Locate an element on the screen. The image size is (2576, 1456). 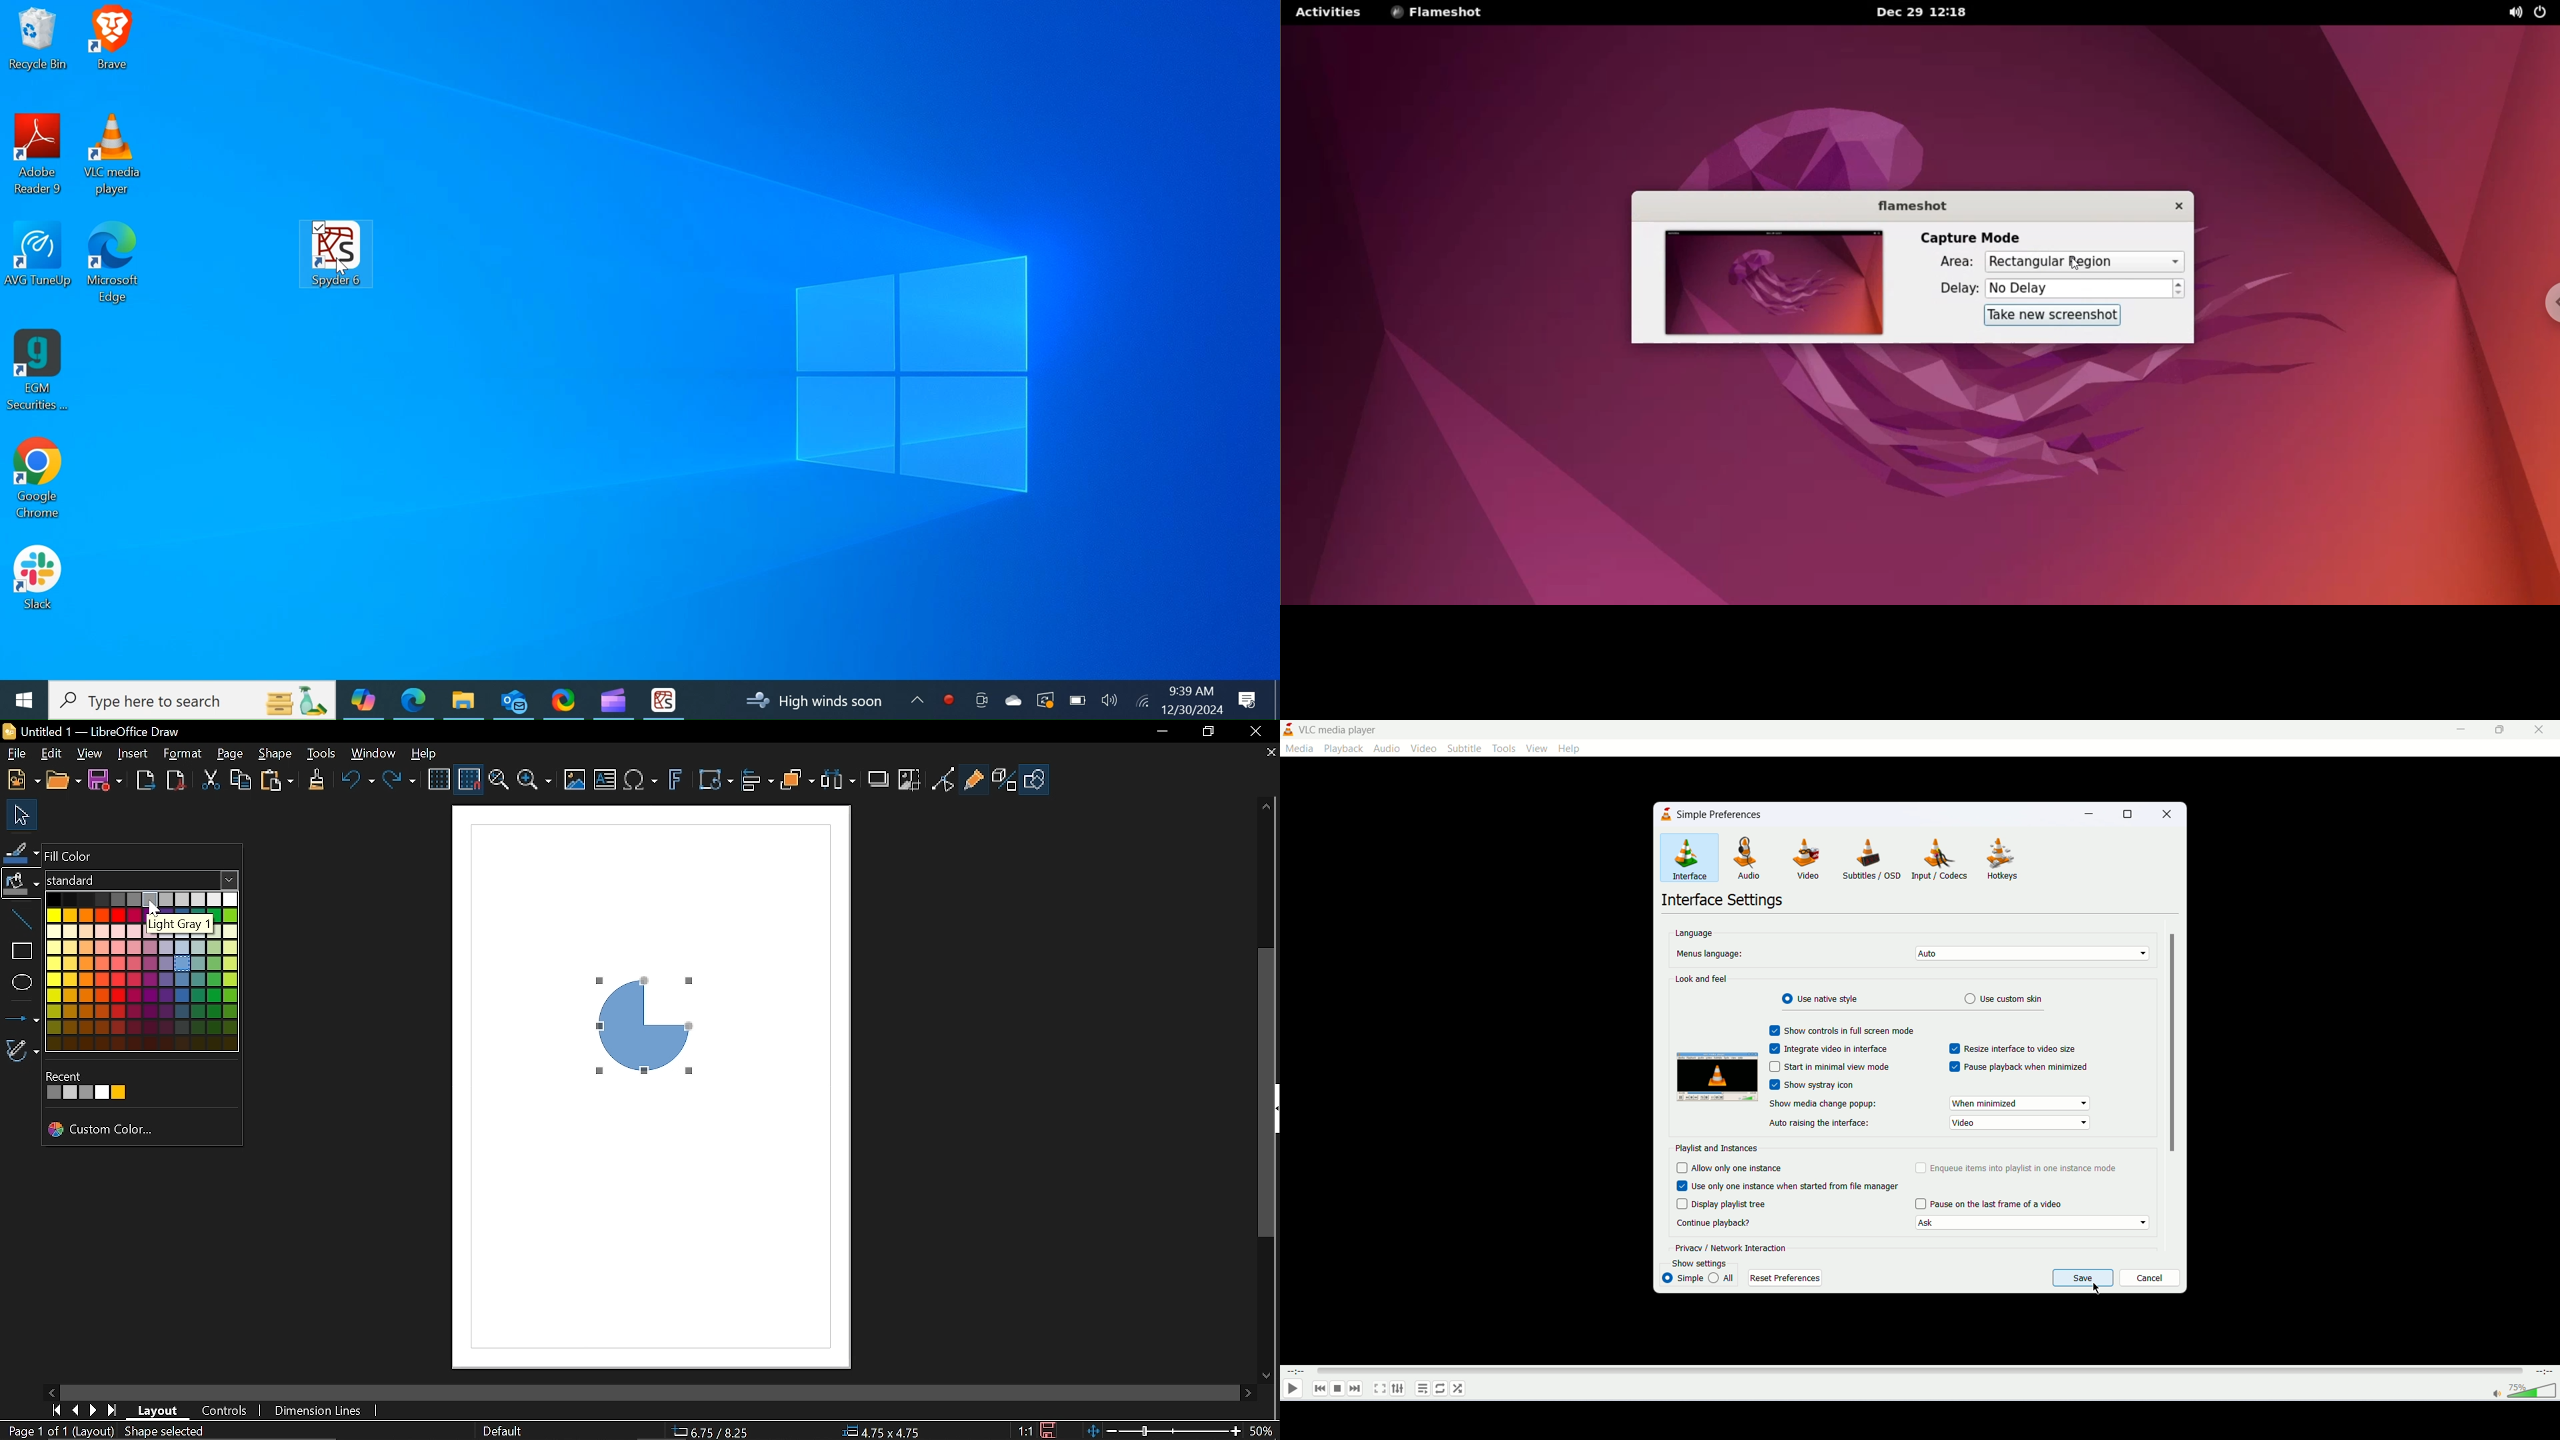
Paste is located at coordinates (278, 781).